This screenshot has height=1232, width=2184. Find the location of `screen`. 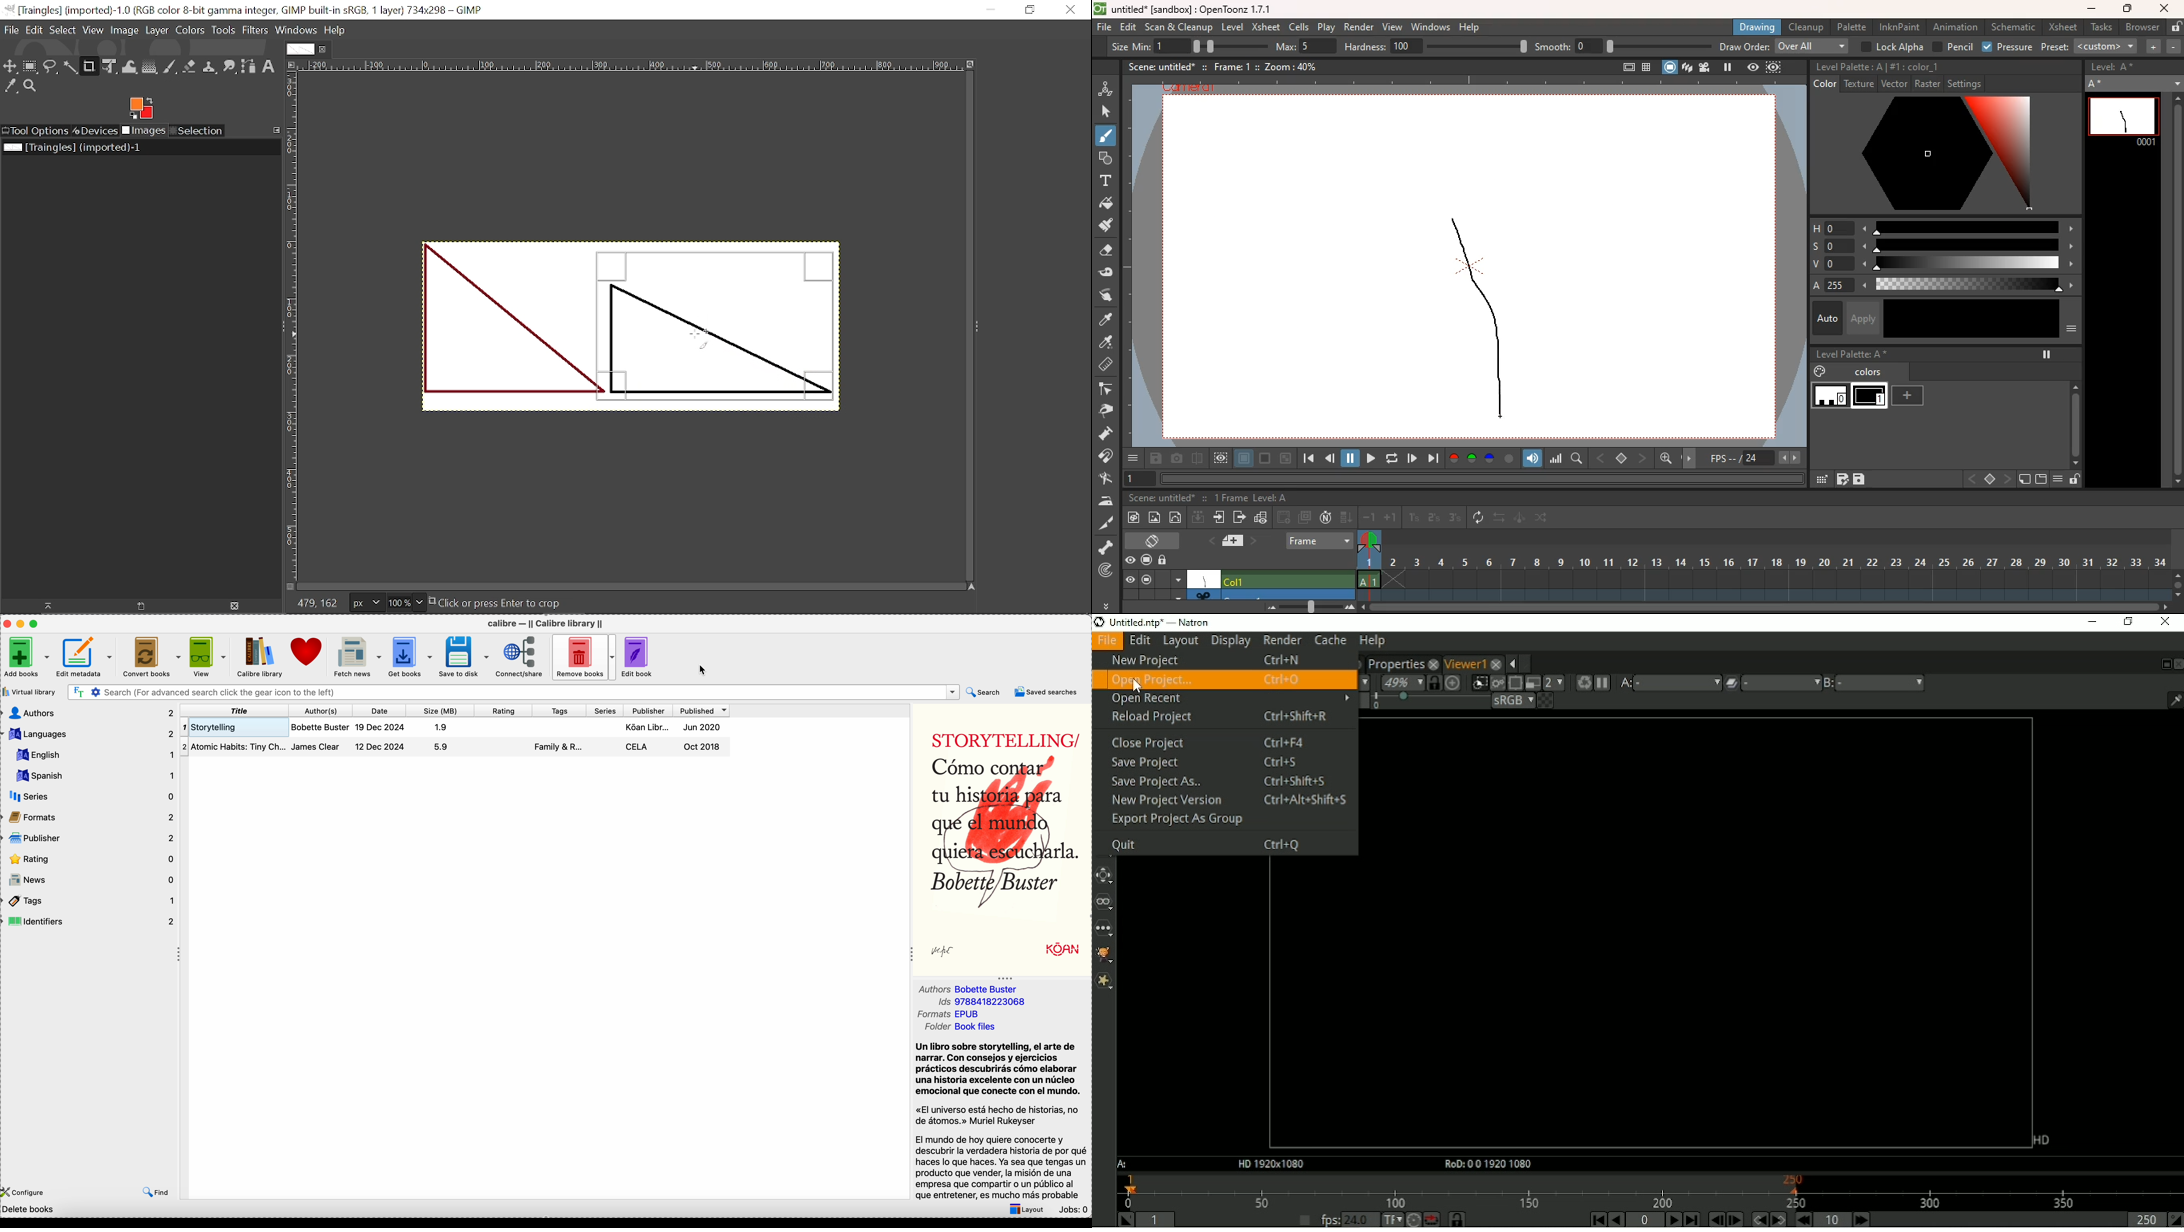

screen is located at coordinates (1155, 540).